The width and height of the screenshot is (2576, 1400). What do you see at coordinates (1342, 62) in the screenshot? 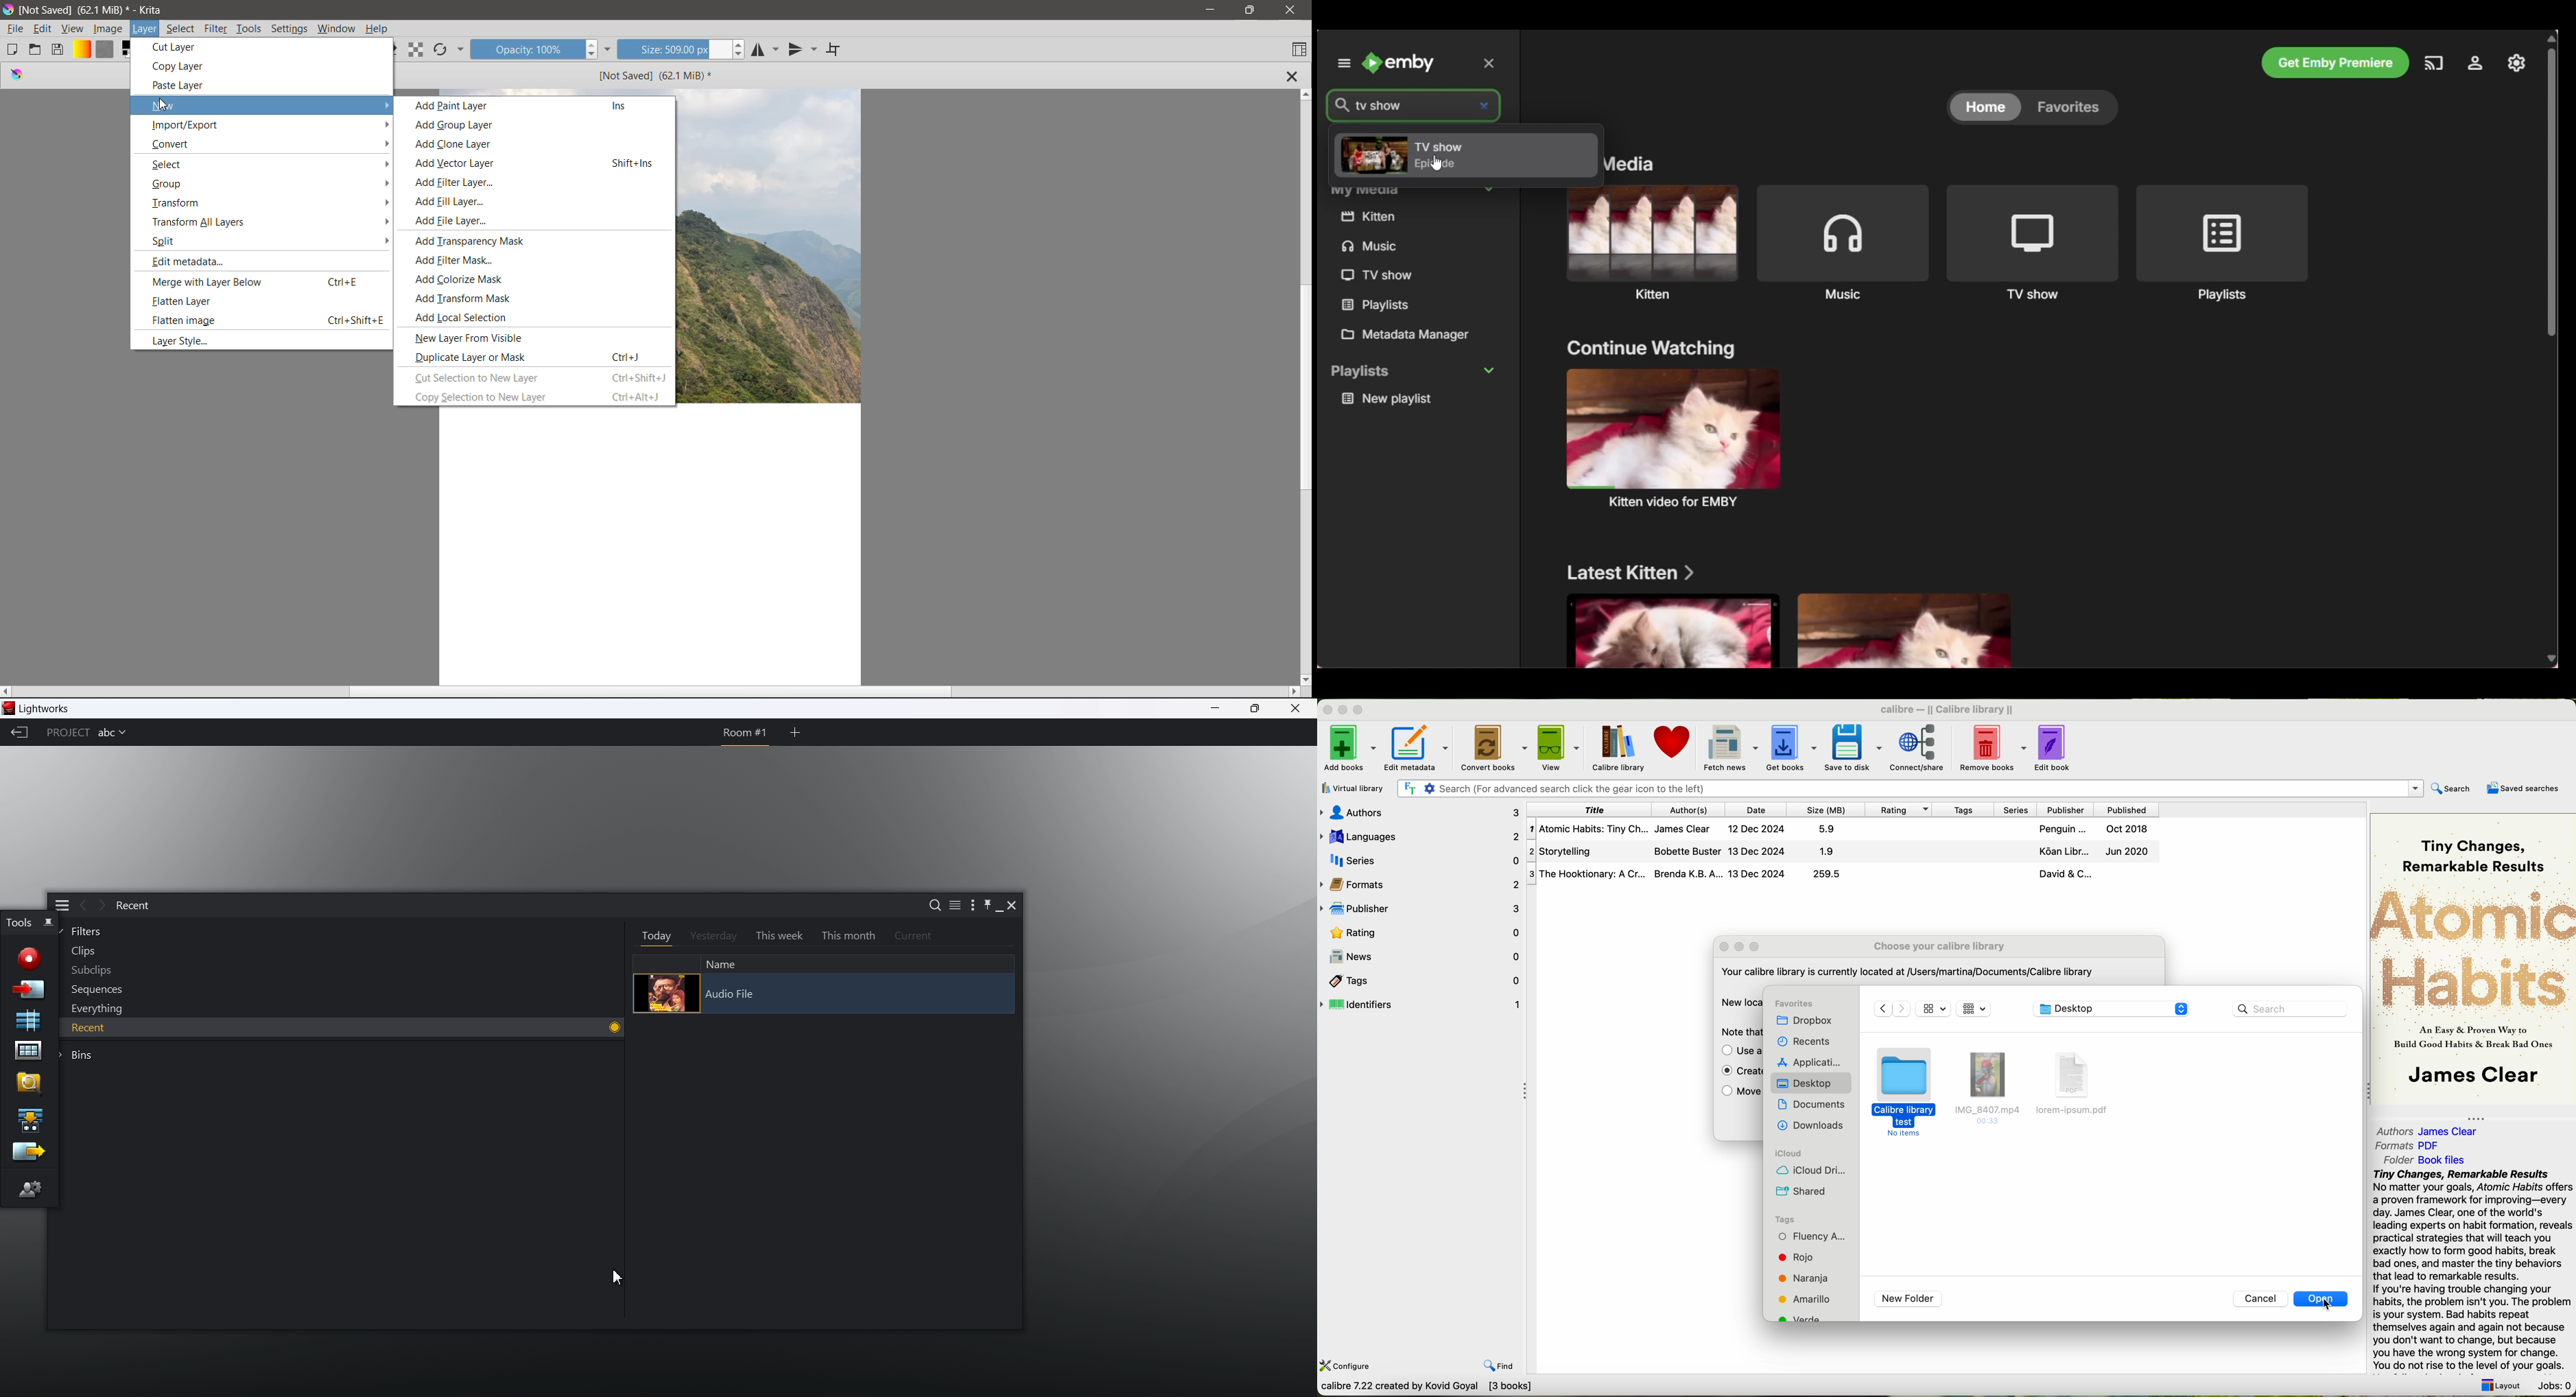
I see `Unpin left panel` at bounding box center [1342, 62].